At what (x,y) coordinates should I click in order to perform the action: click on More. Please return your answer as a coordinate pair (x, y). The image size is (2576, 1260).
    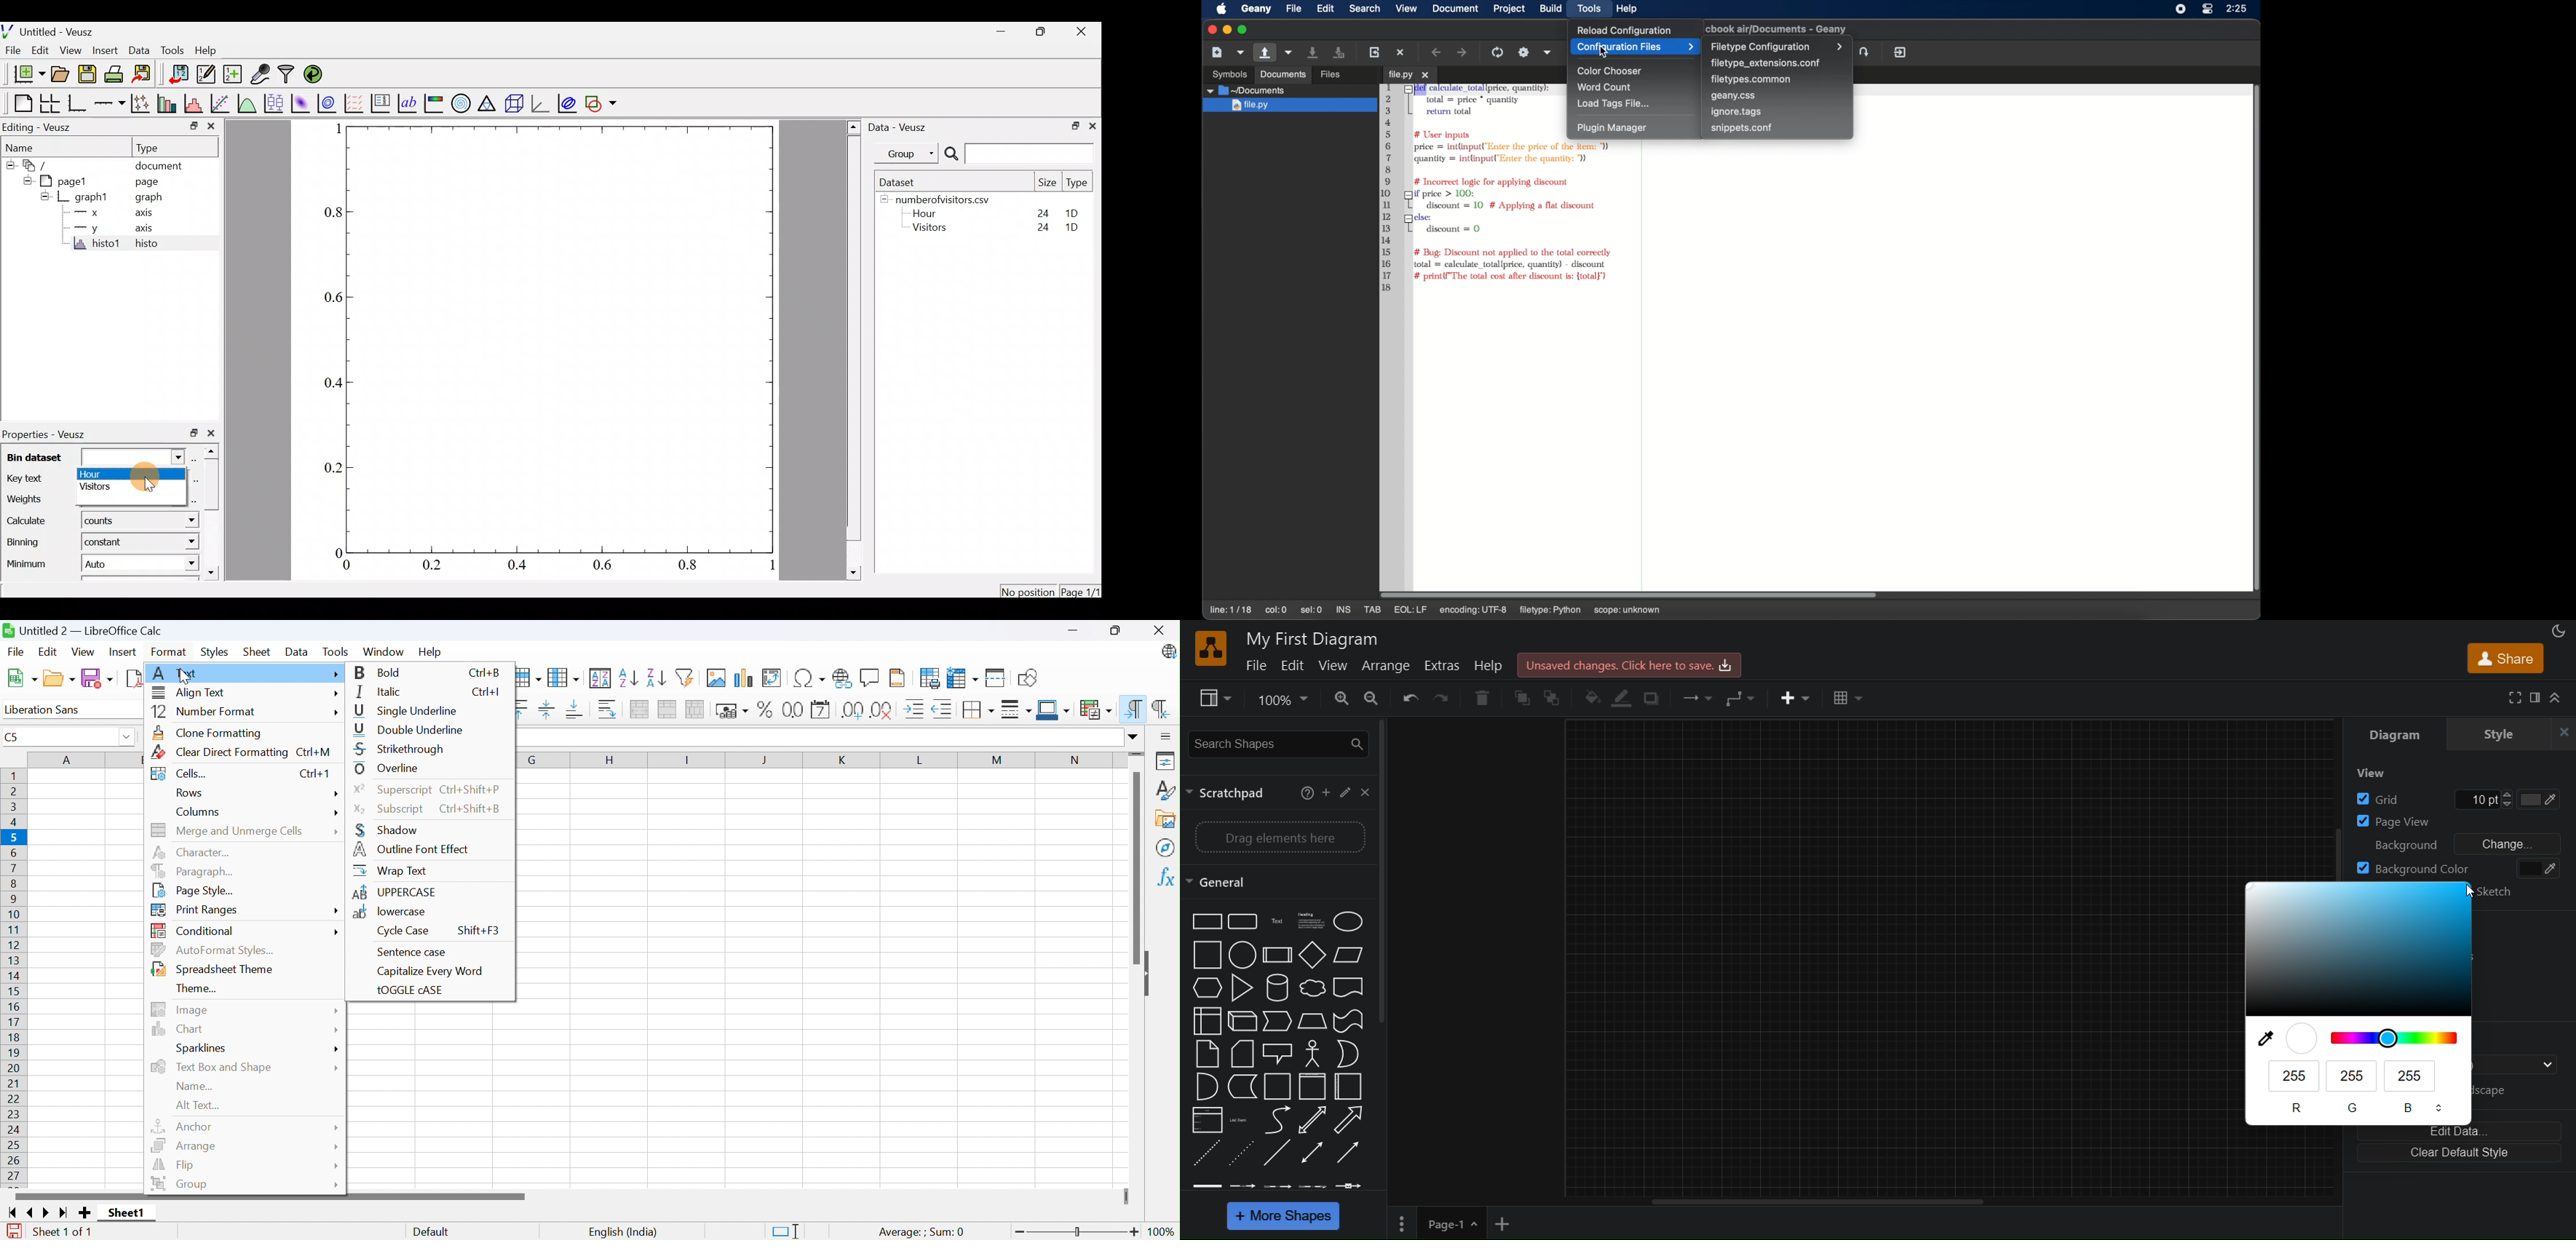
    Looking at the image, I should click on (337, 694).